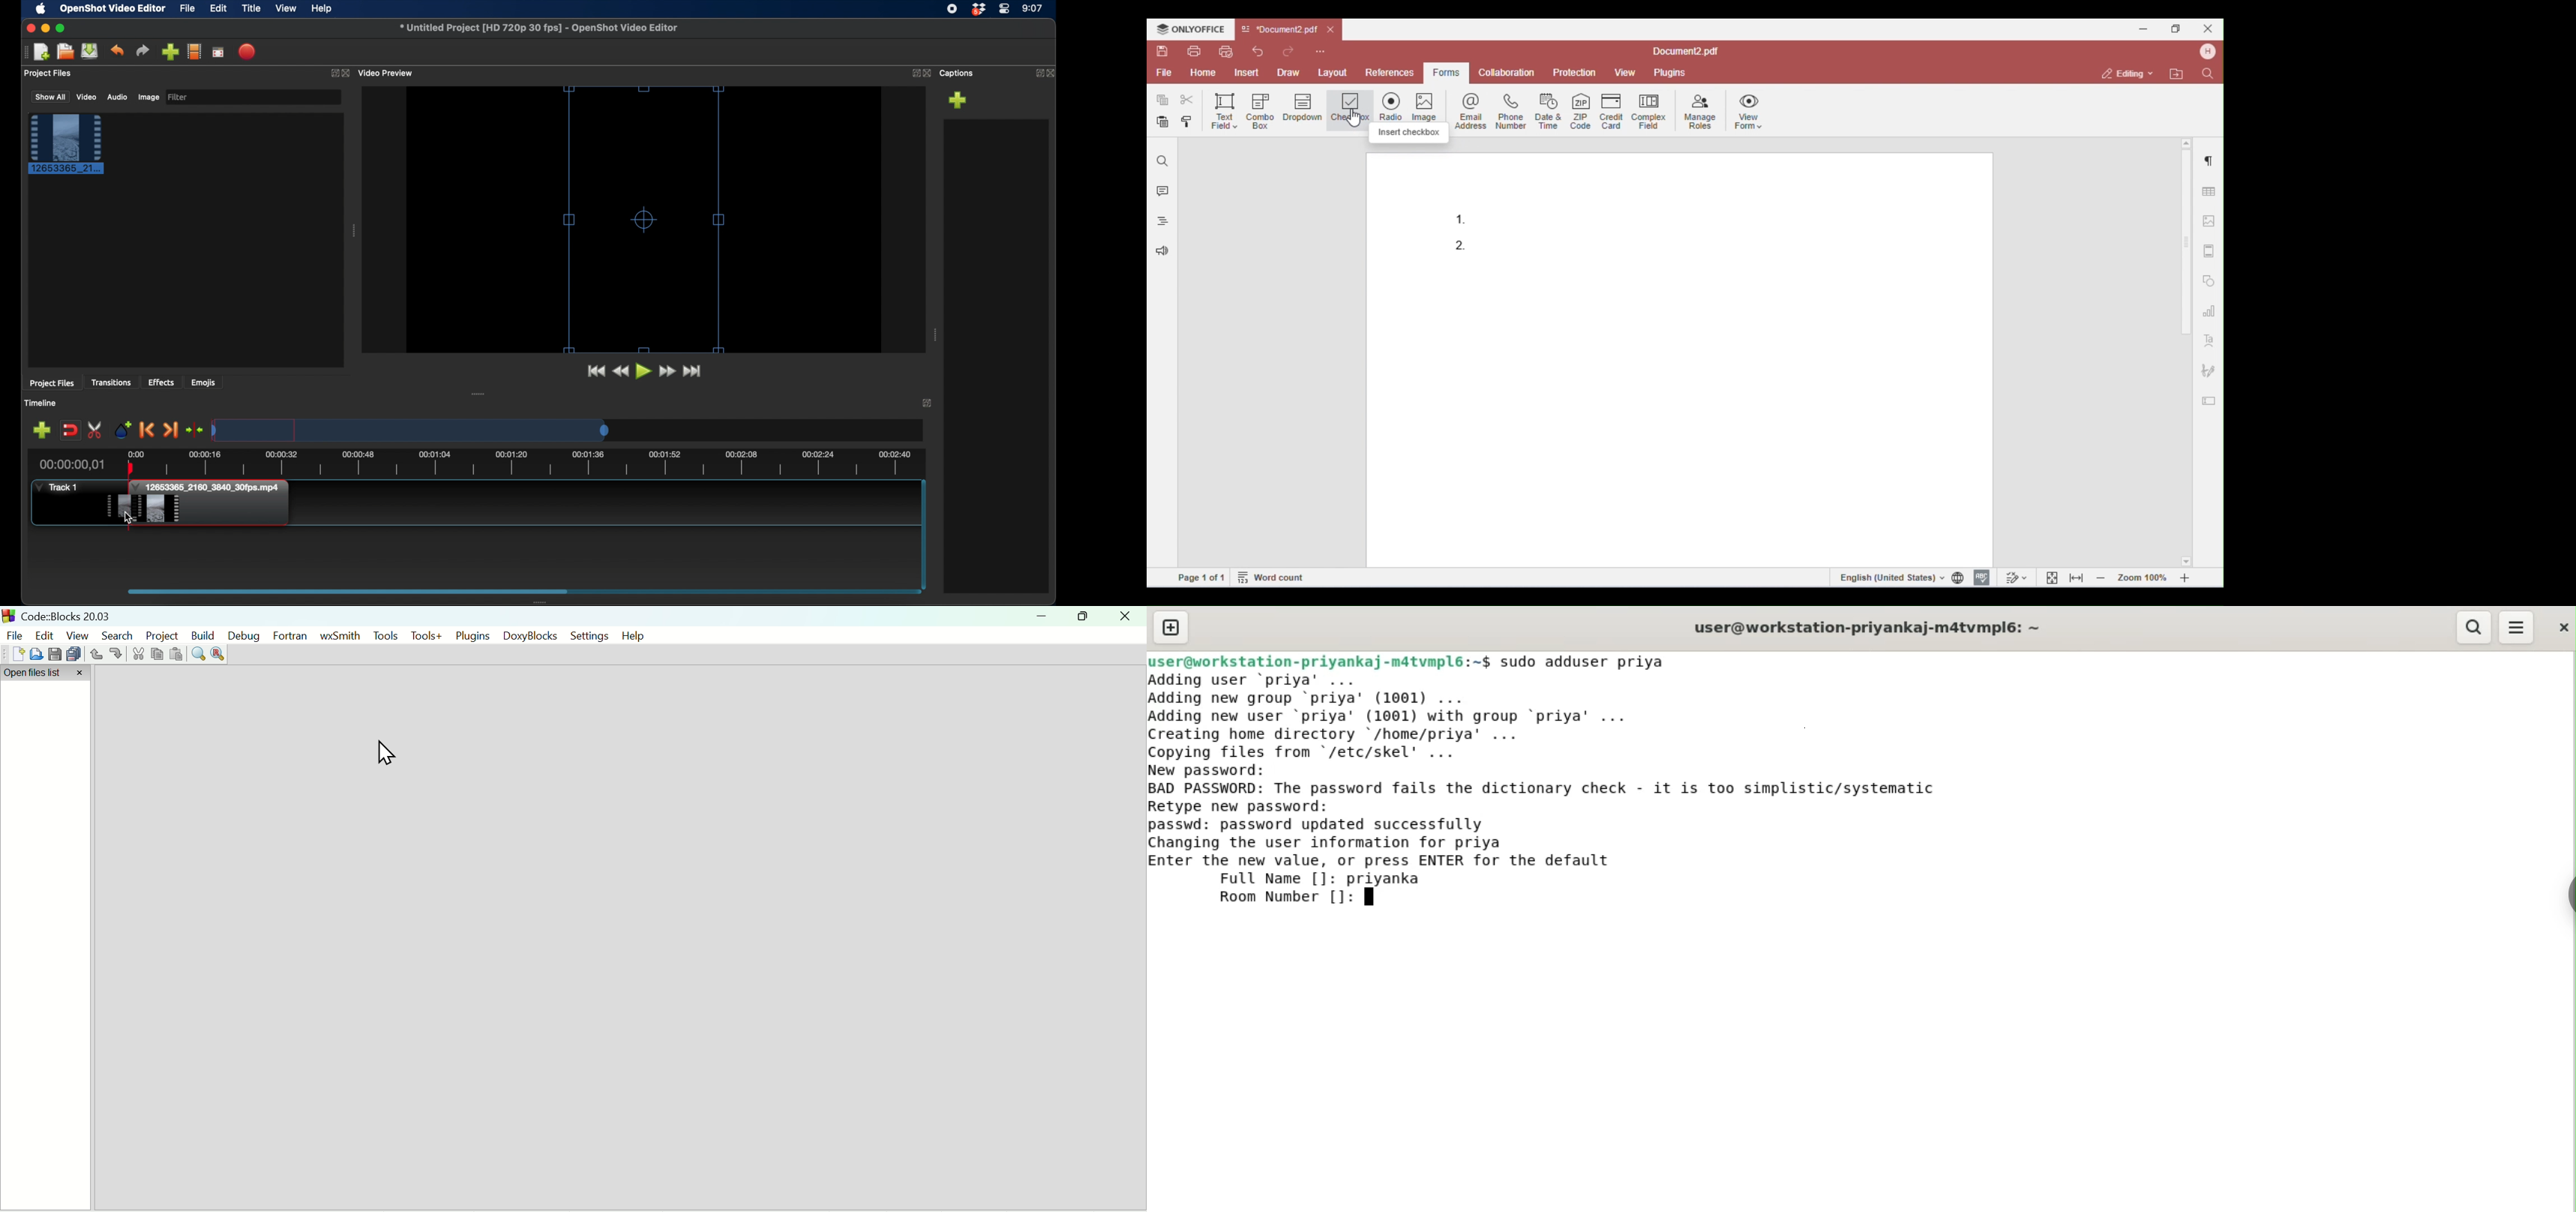 The height and width of the screenshot is (1232, 2576). Describe the element at coordinates (200, 636) in the screenshot. I see `Build` at that location.